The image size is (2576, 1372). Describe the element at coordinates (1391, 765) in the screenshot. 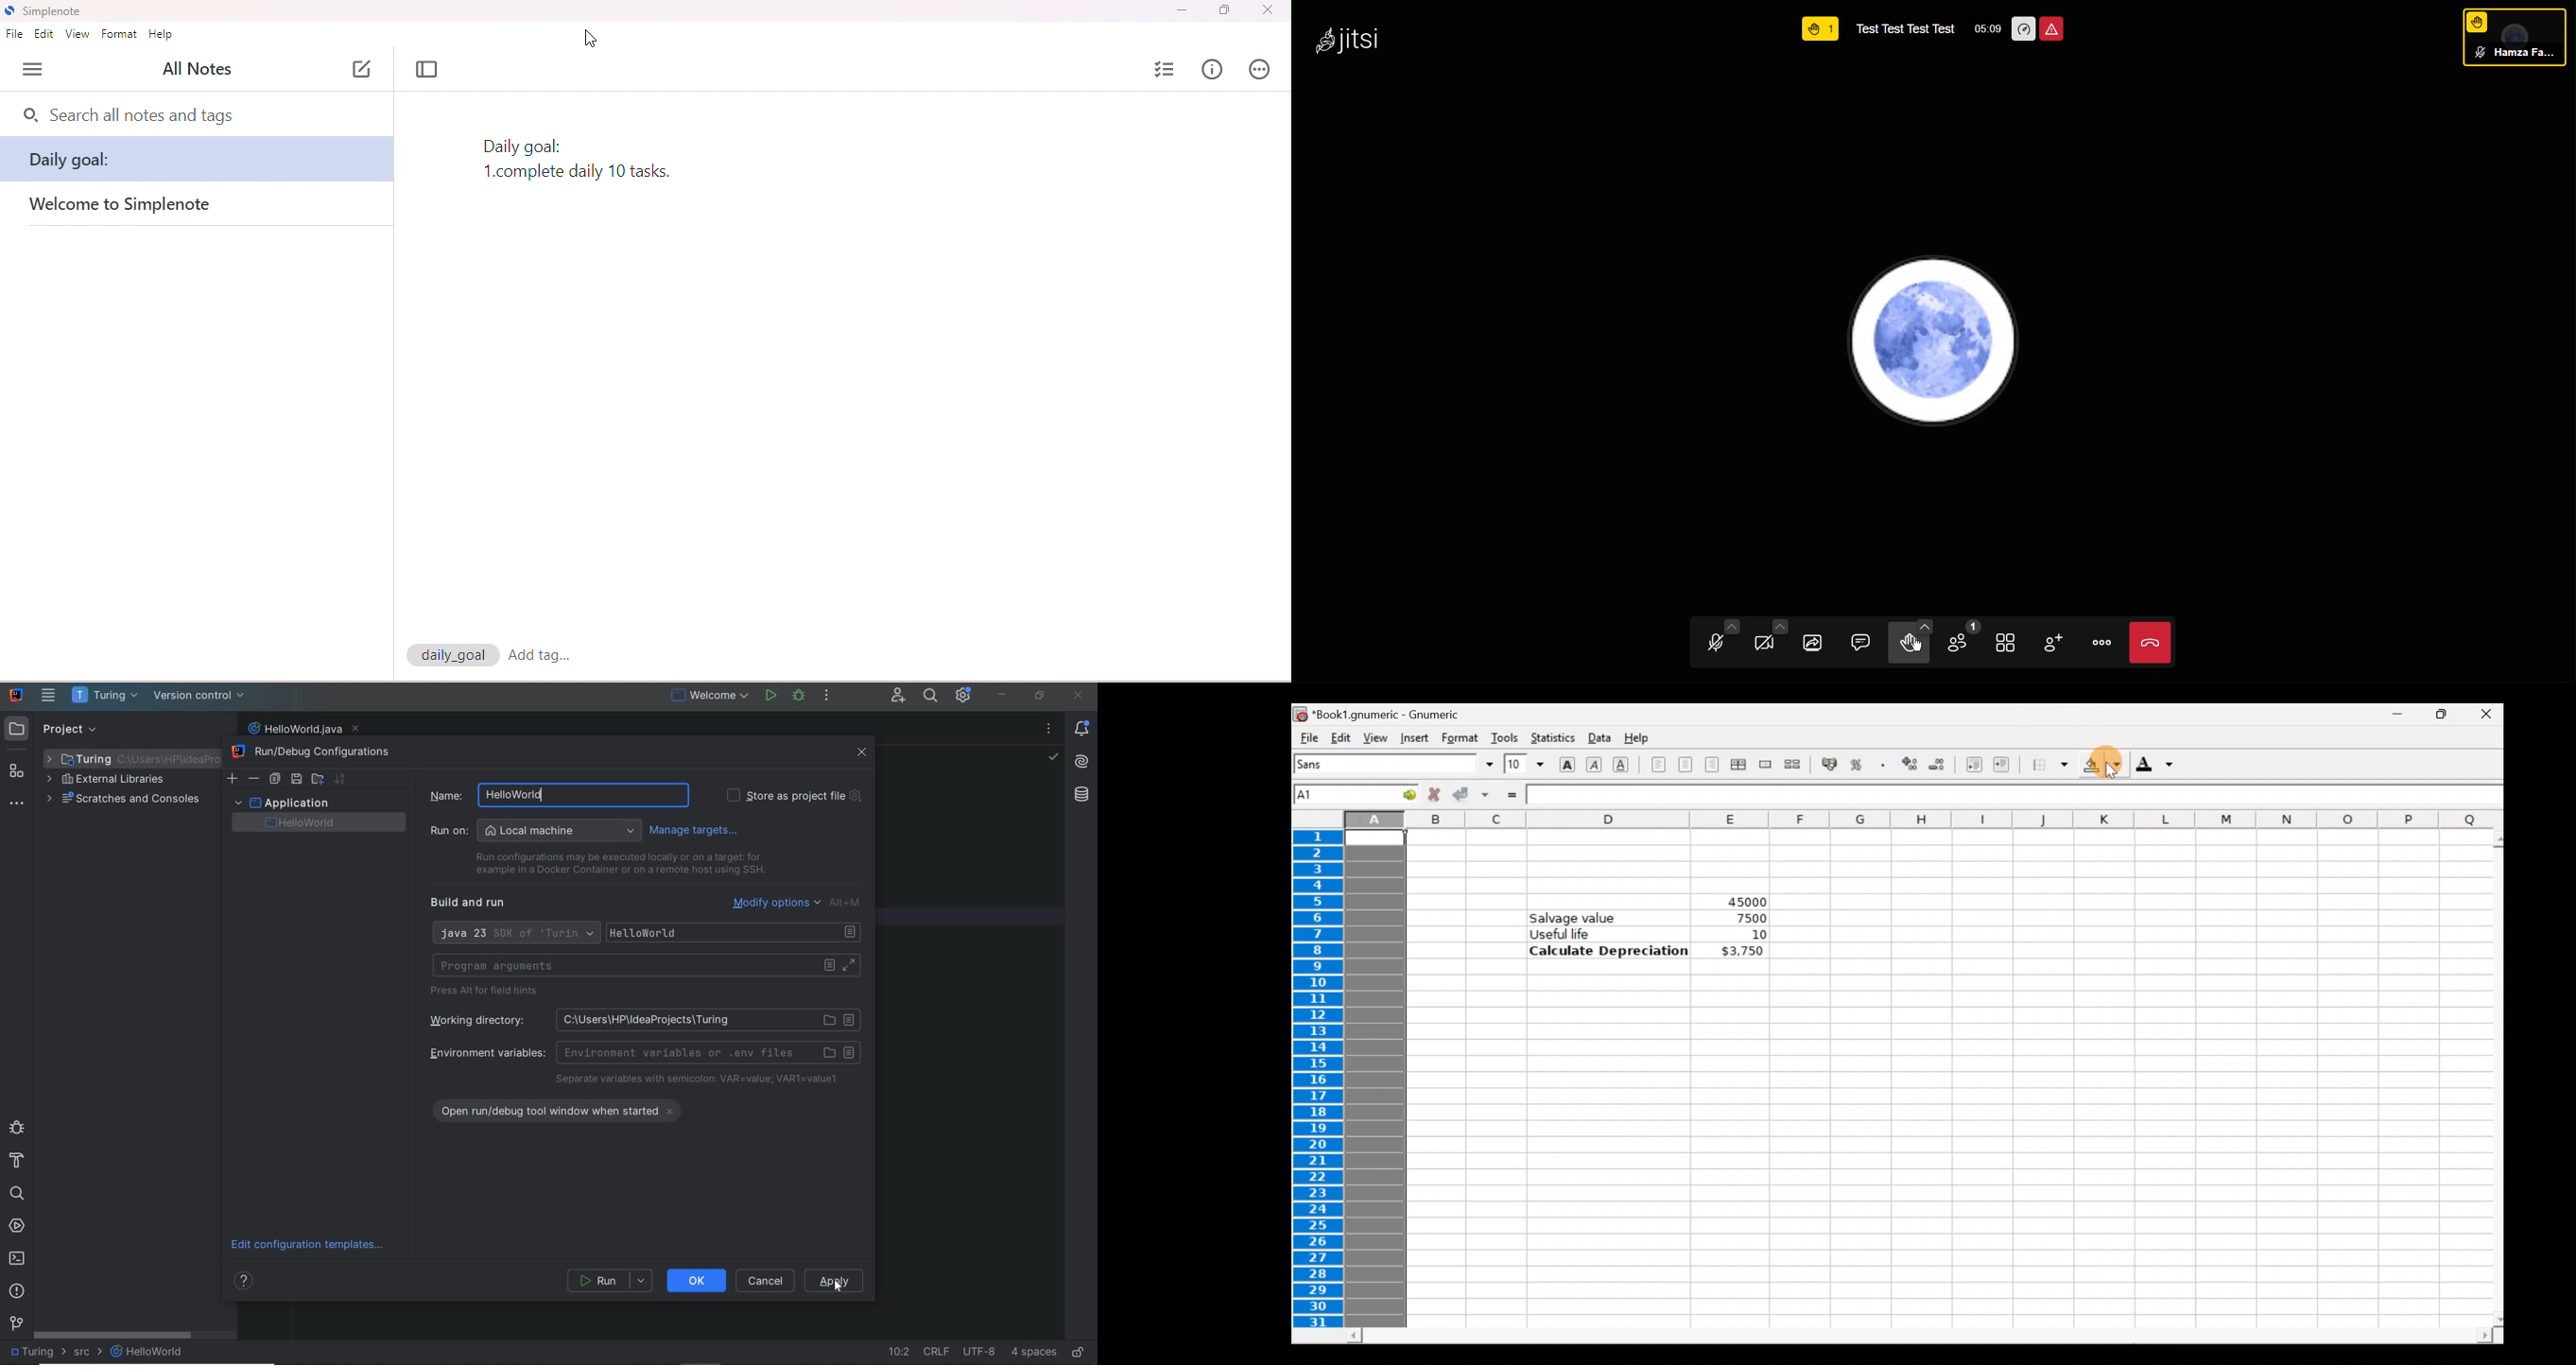

I see `Font name - Sans` at that location.